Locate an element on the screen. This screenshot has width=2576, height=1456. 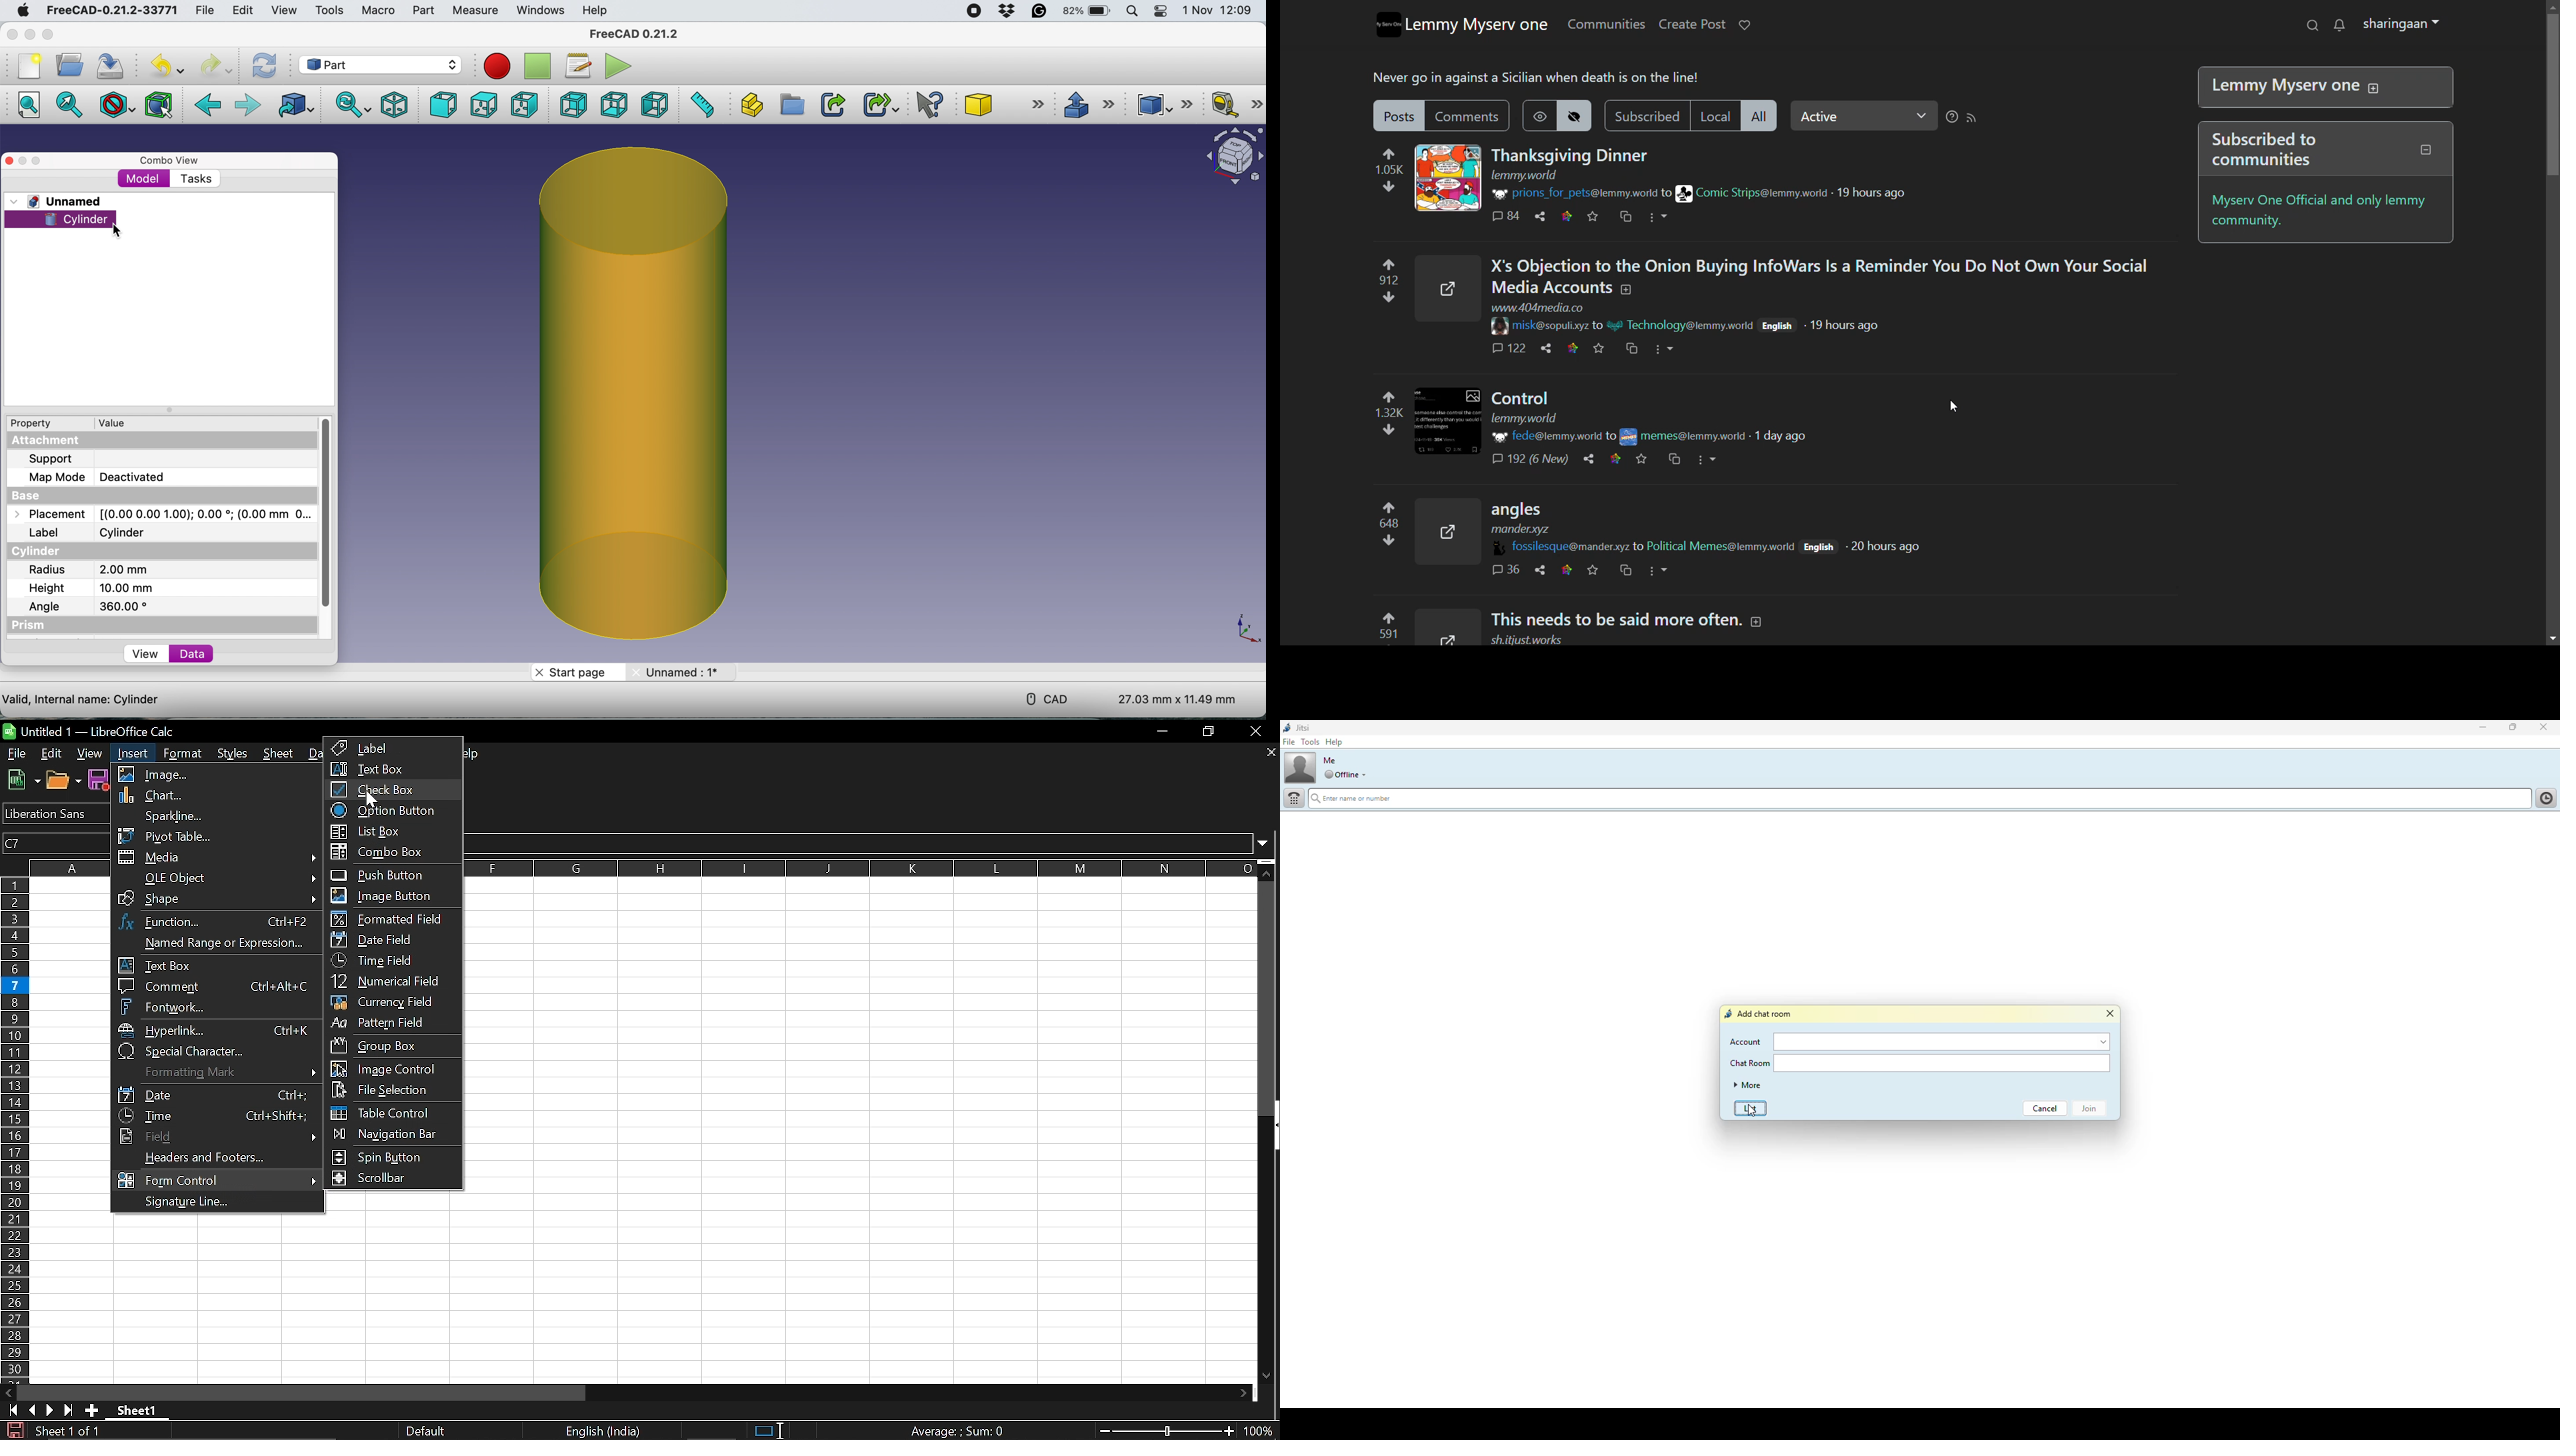
Save is located at coordinates (99, 779).